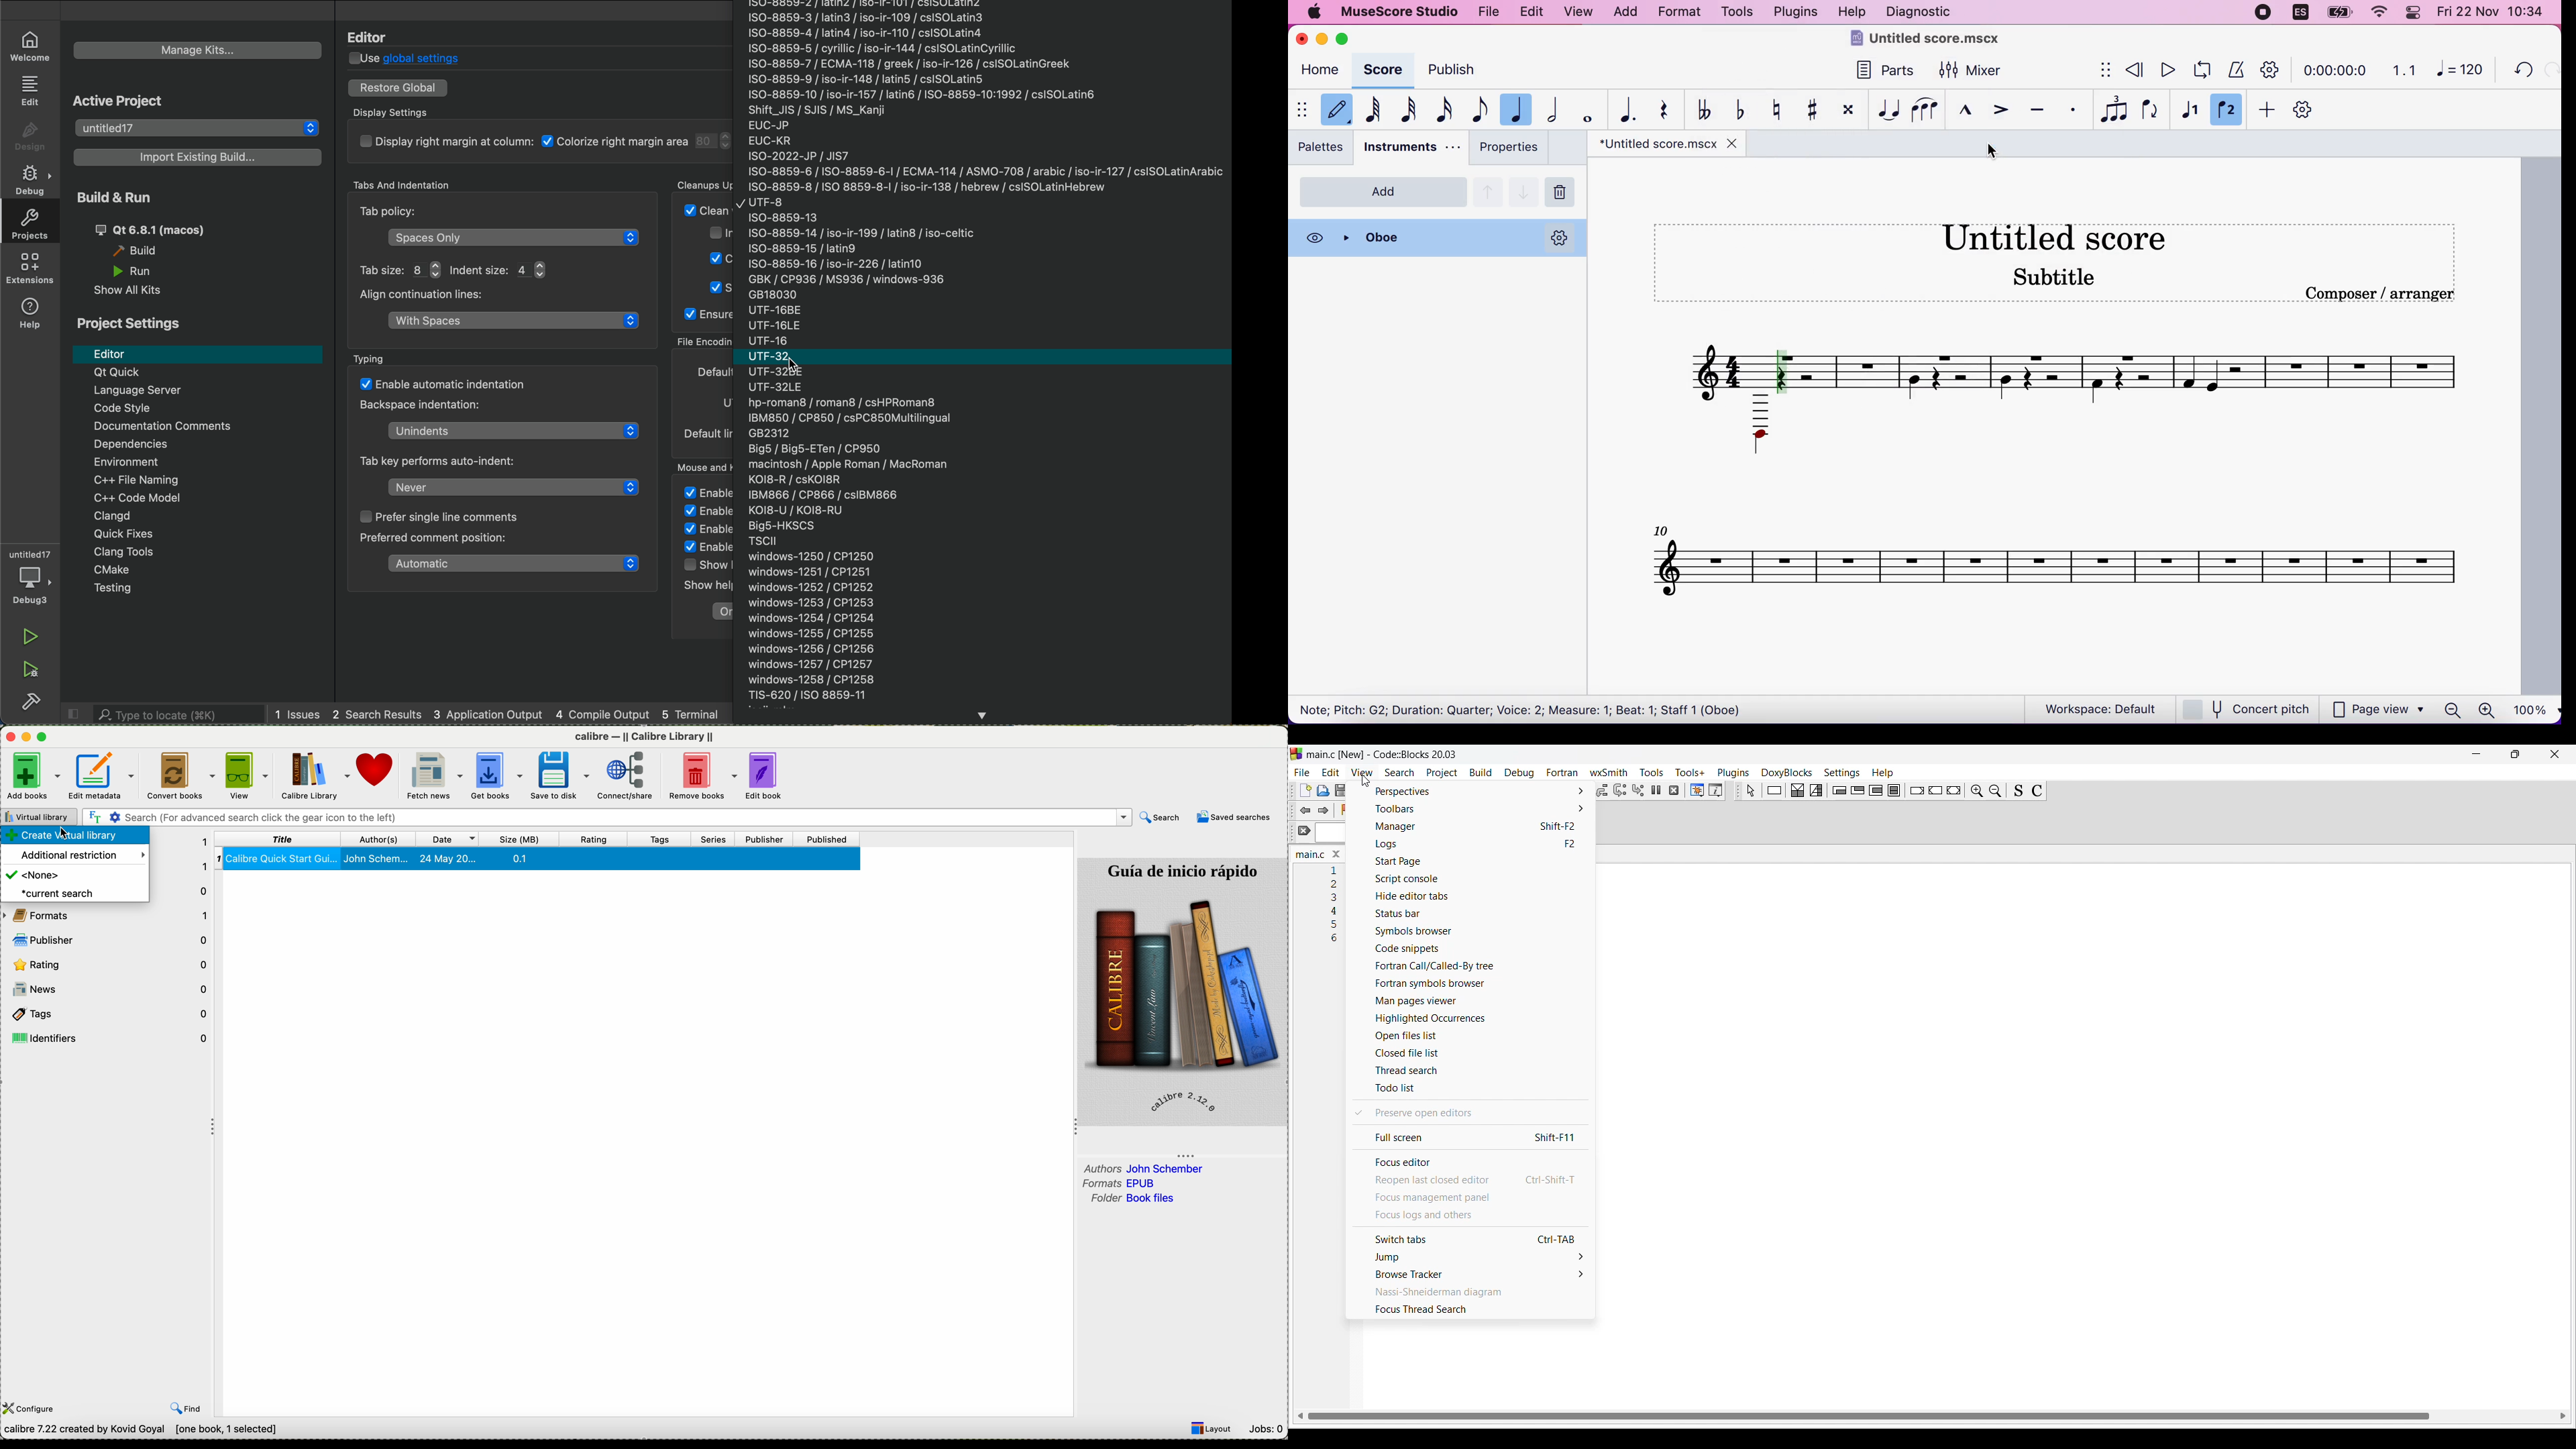  I want to click on toggle natural, so click(1779, 109).